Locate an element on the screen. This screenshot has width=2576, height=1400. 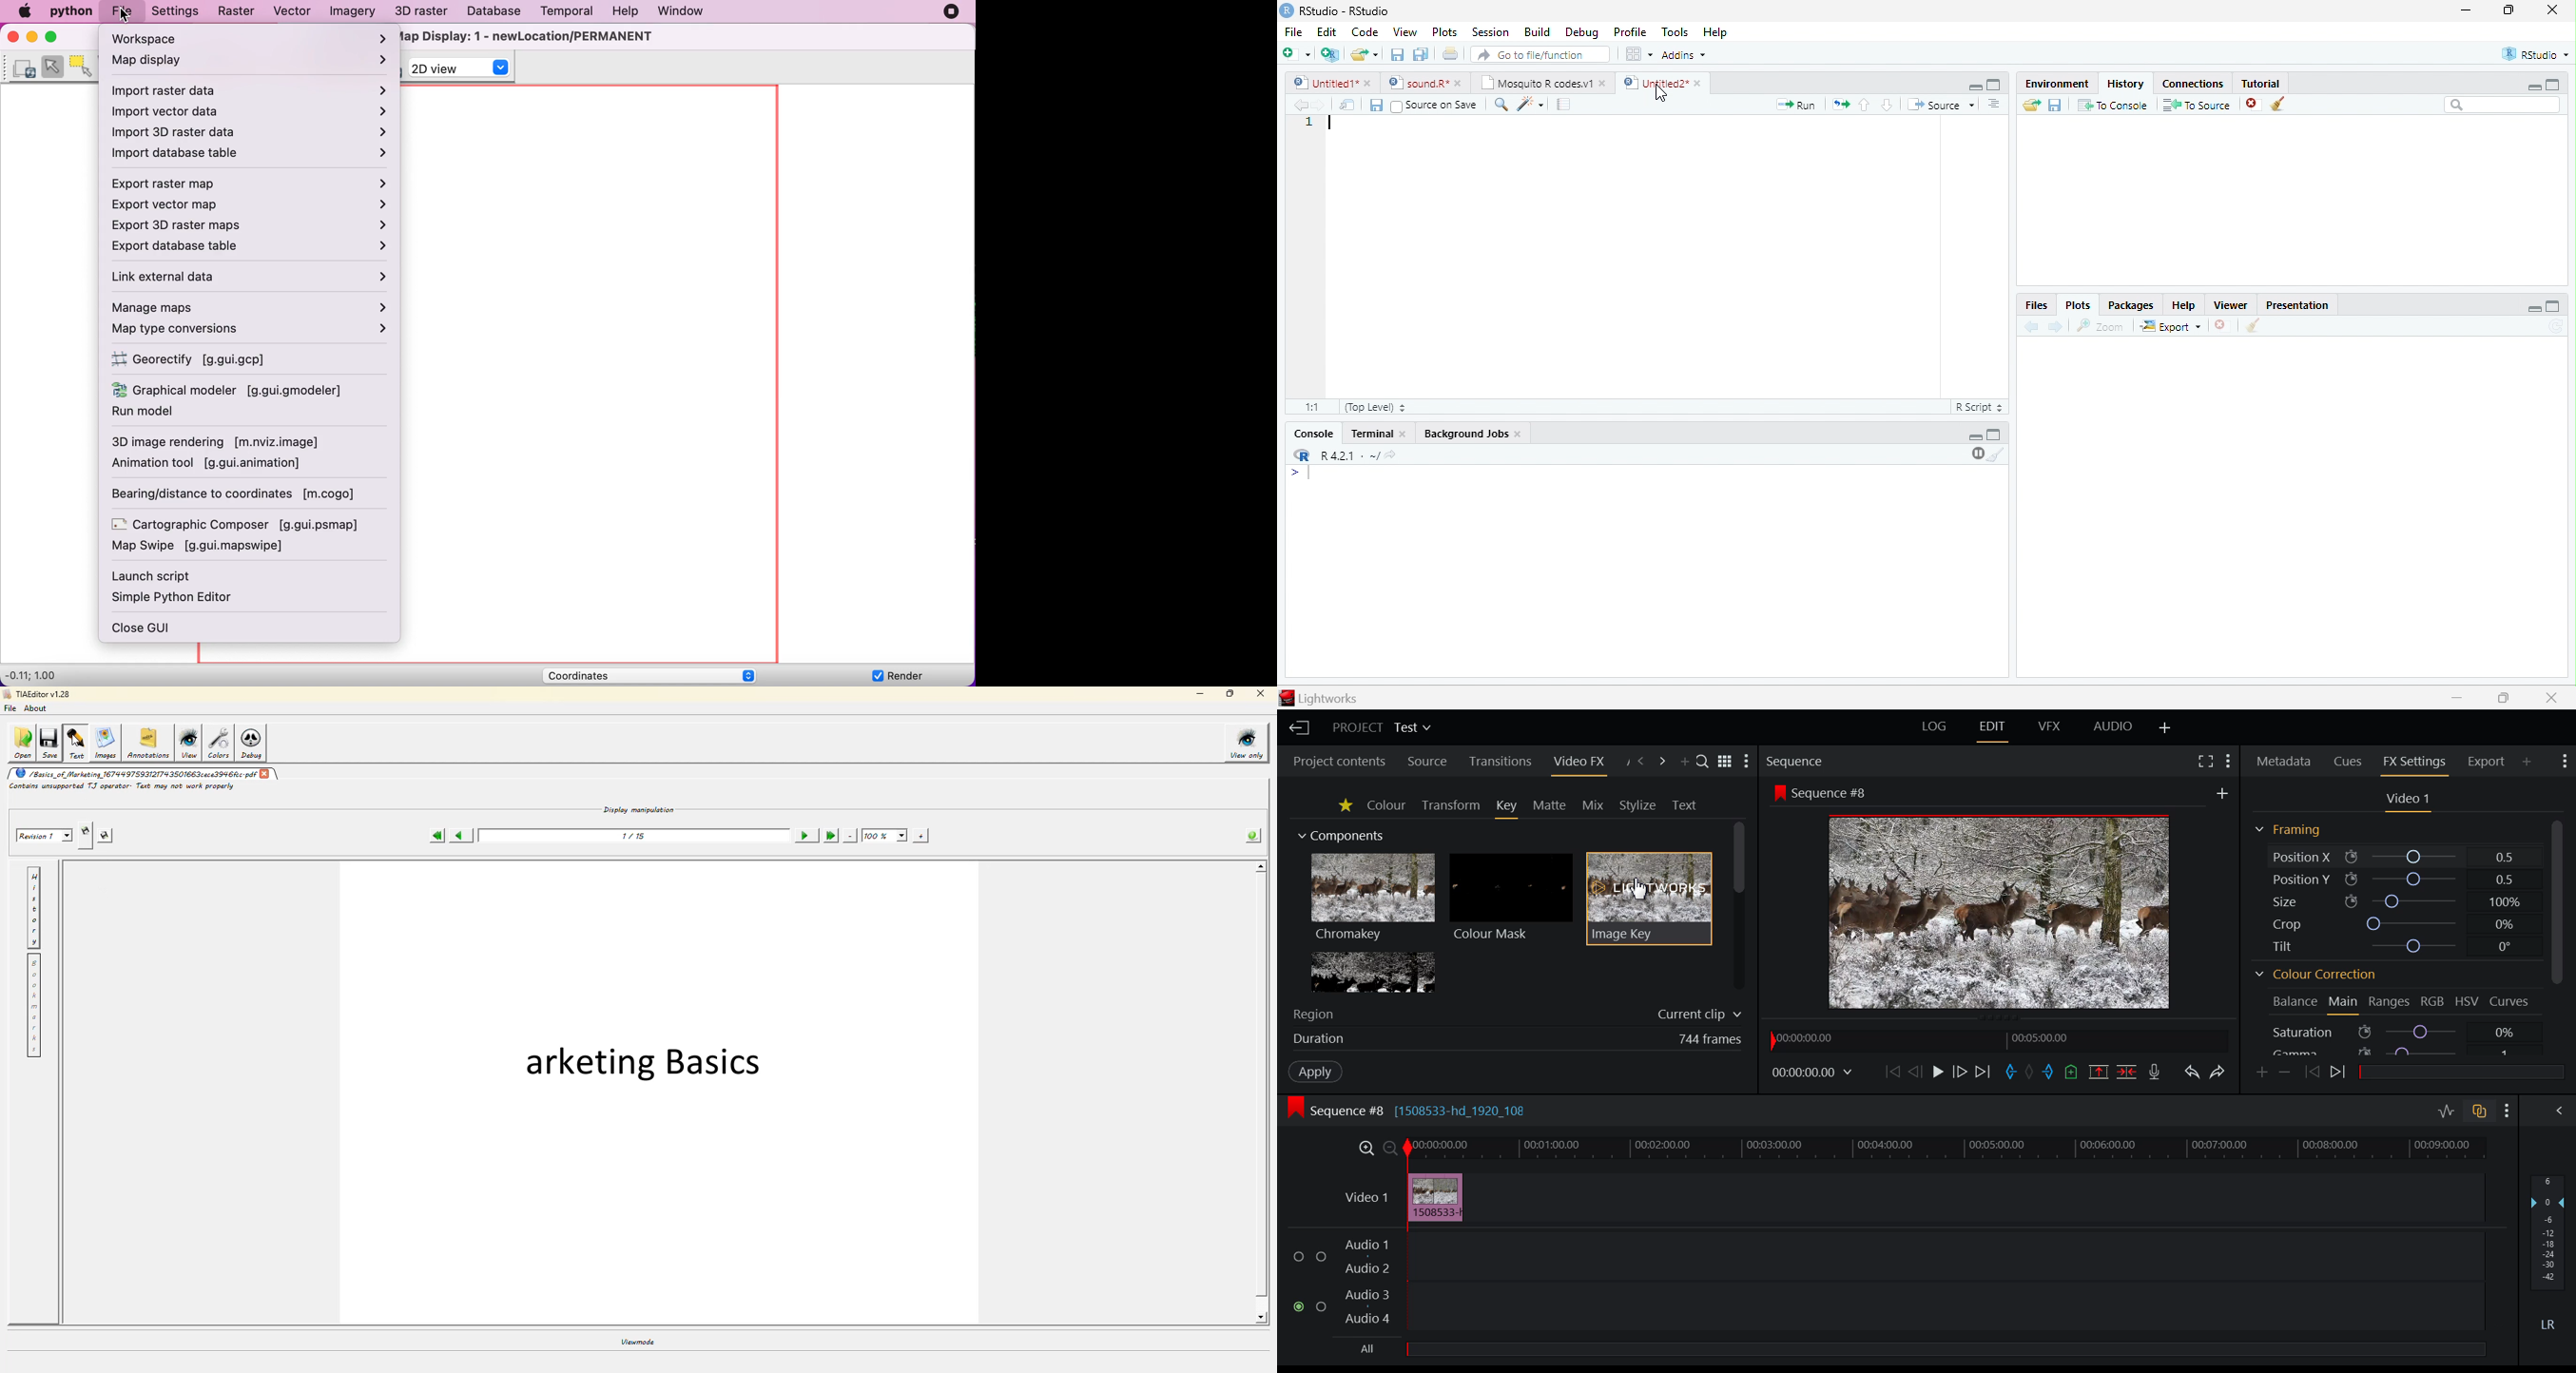
icon is located at coordinates (2351, 902).